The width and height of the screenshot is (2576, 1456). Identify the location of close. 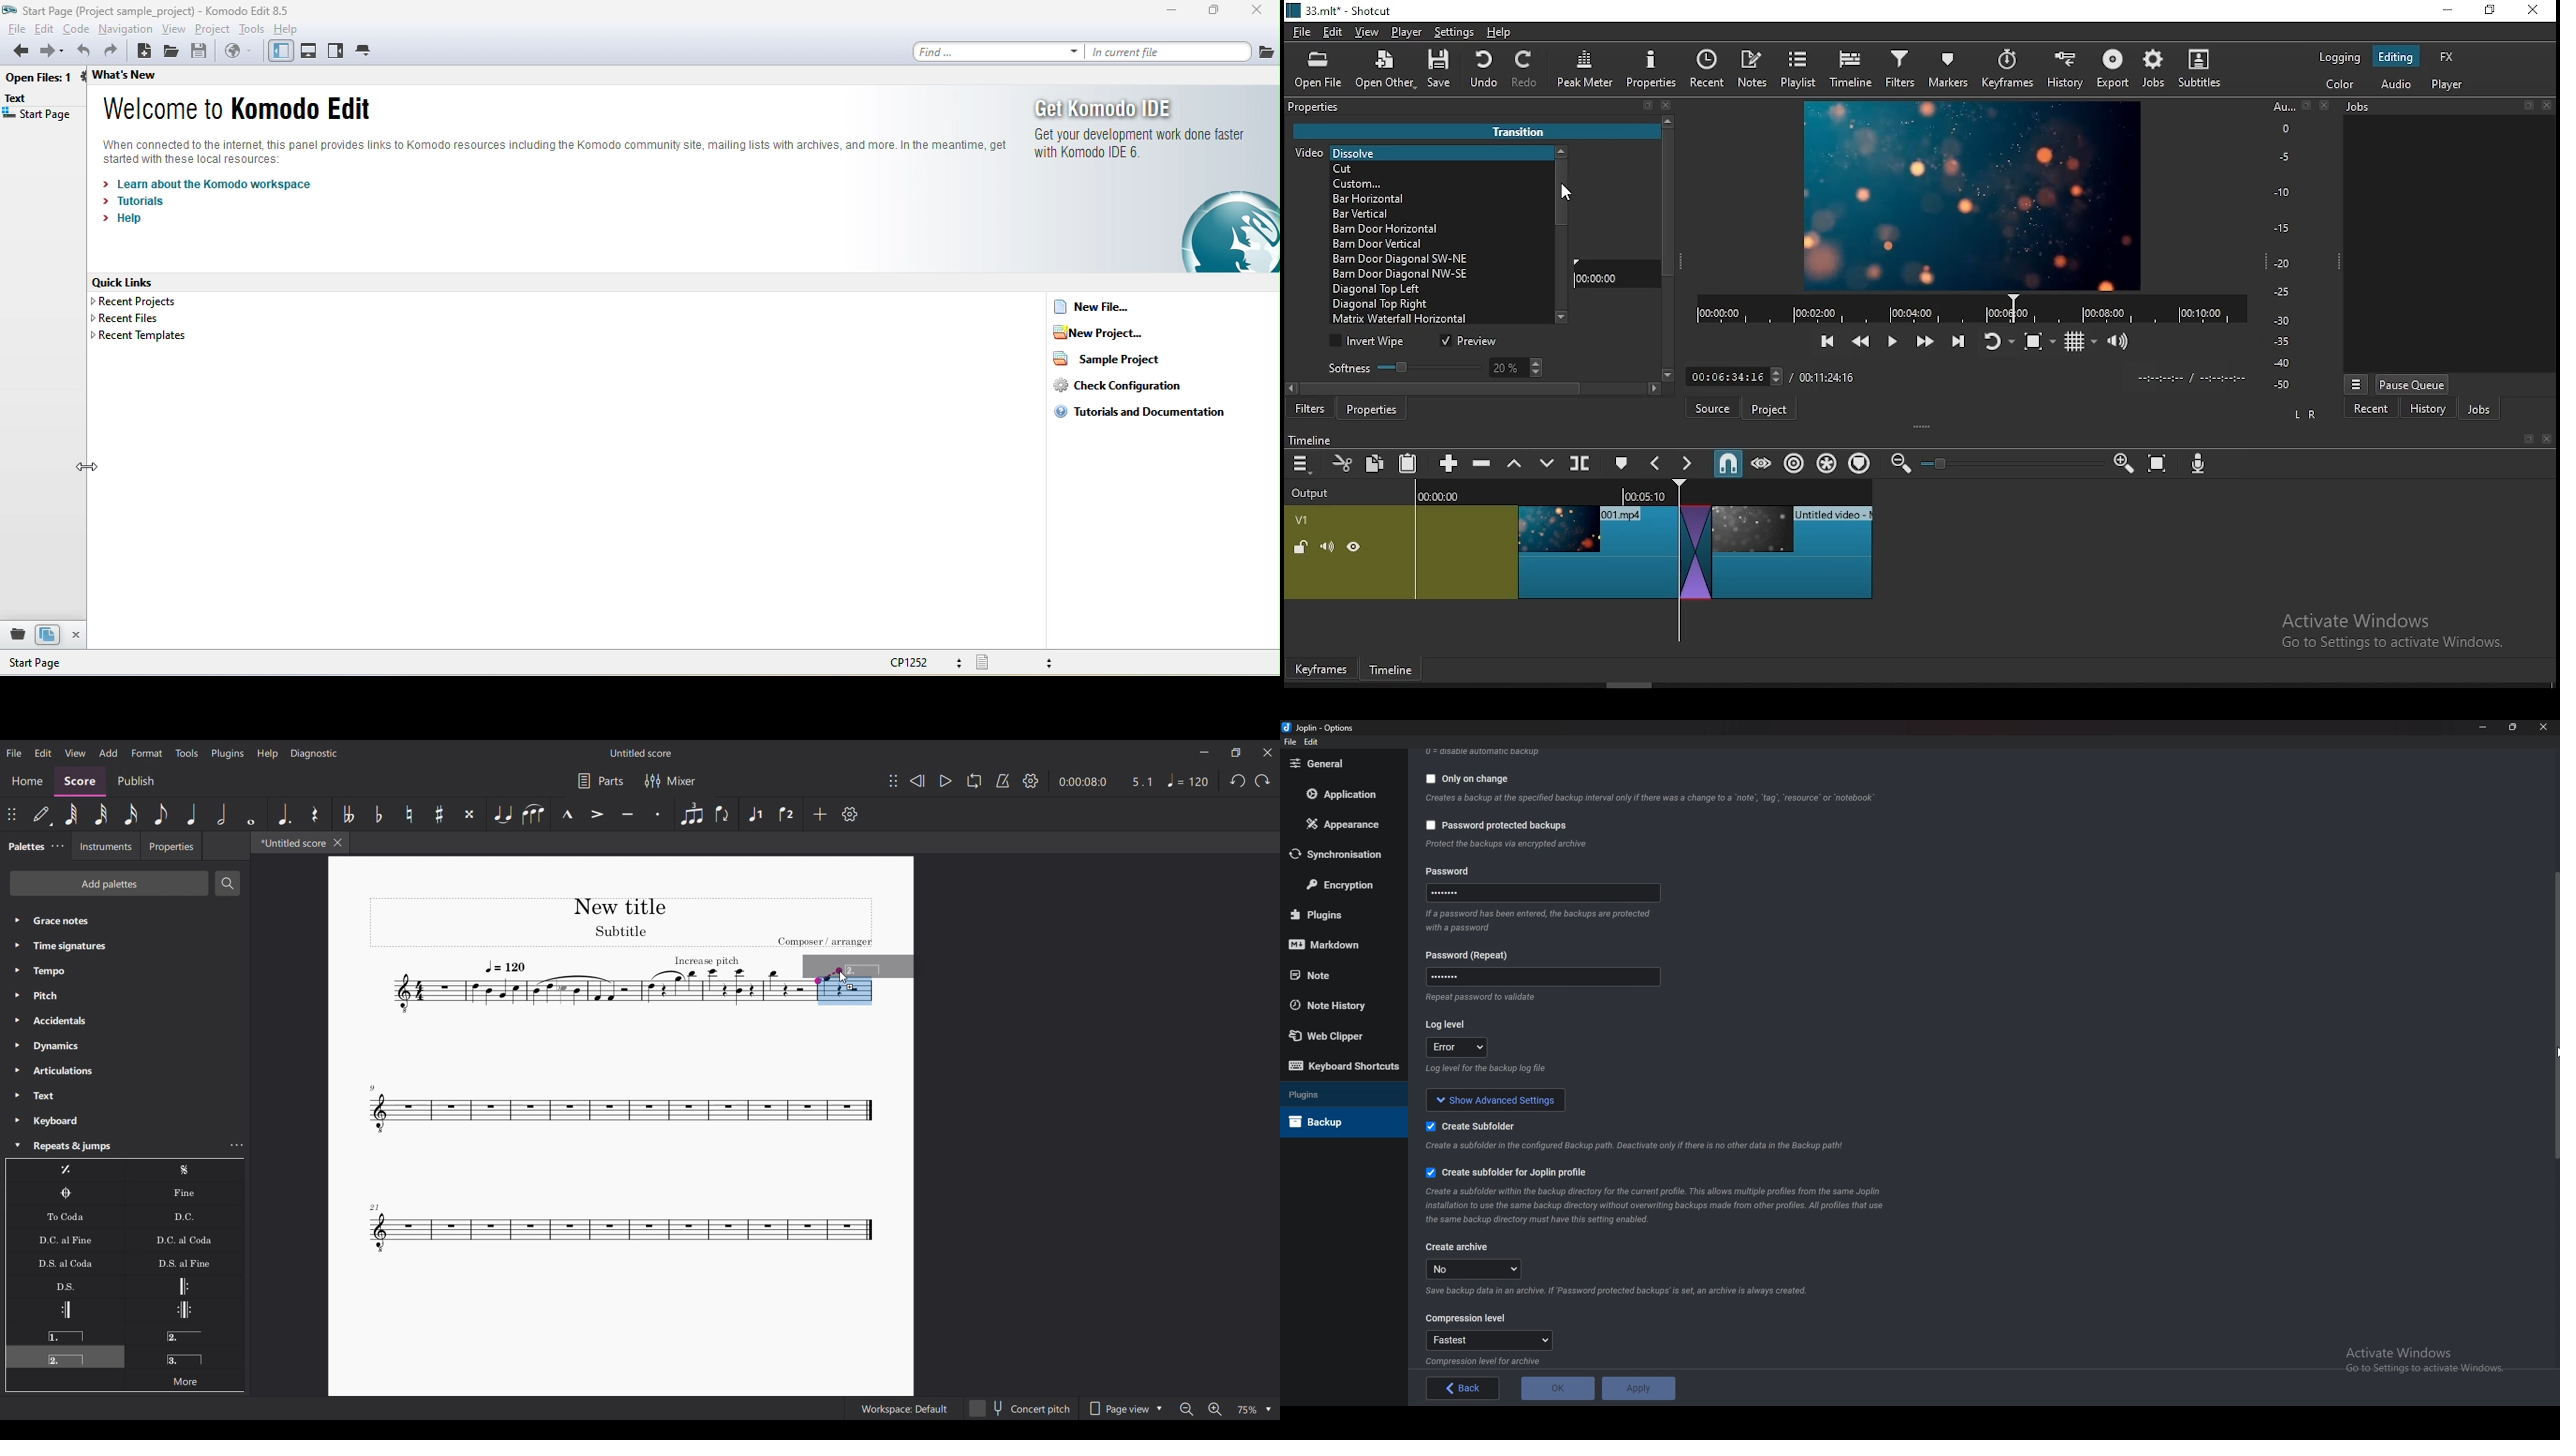
(1253, 12).